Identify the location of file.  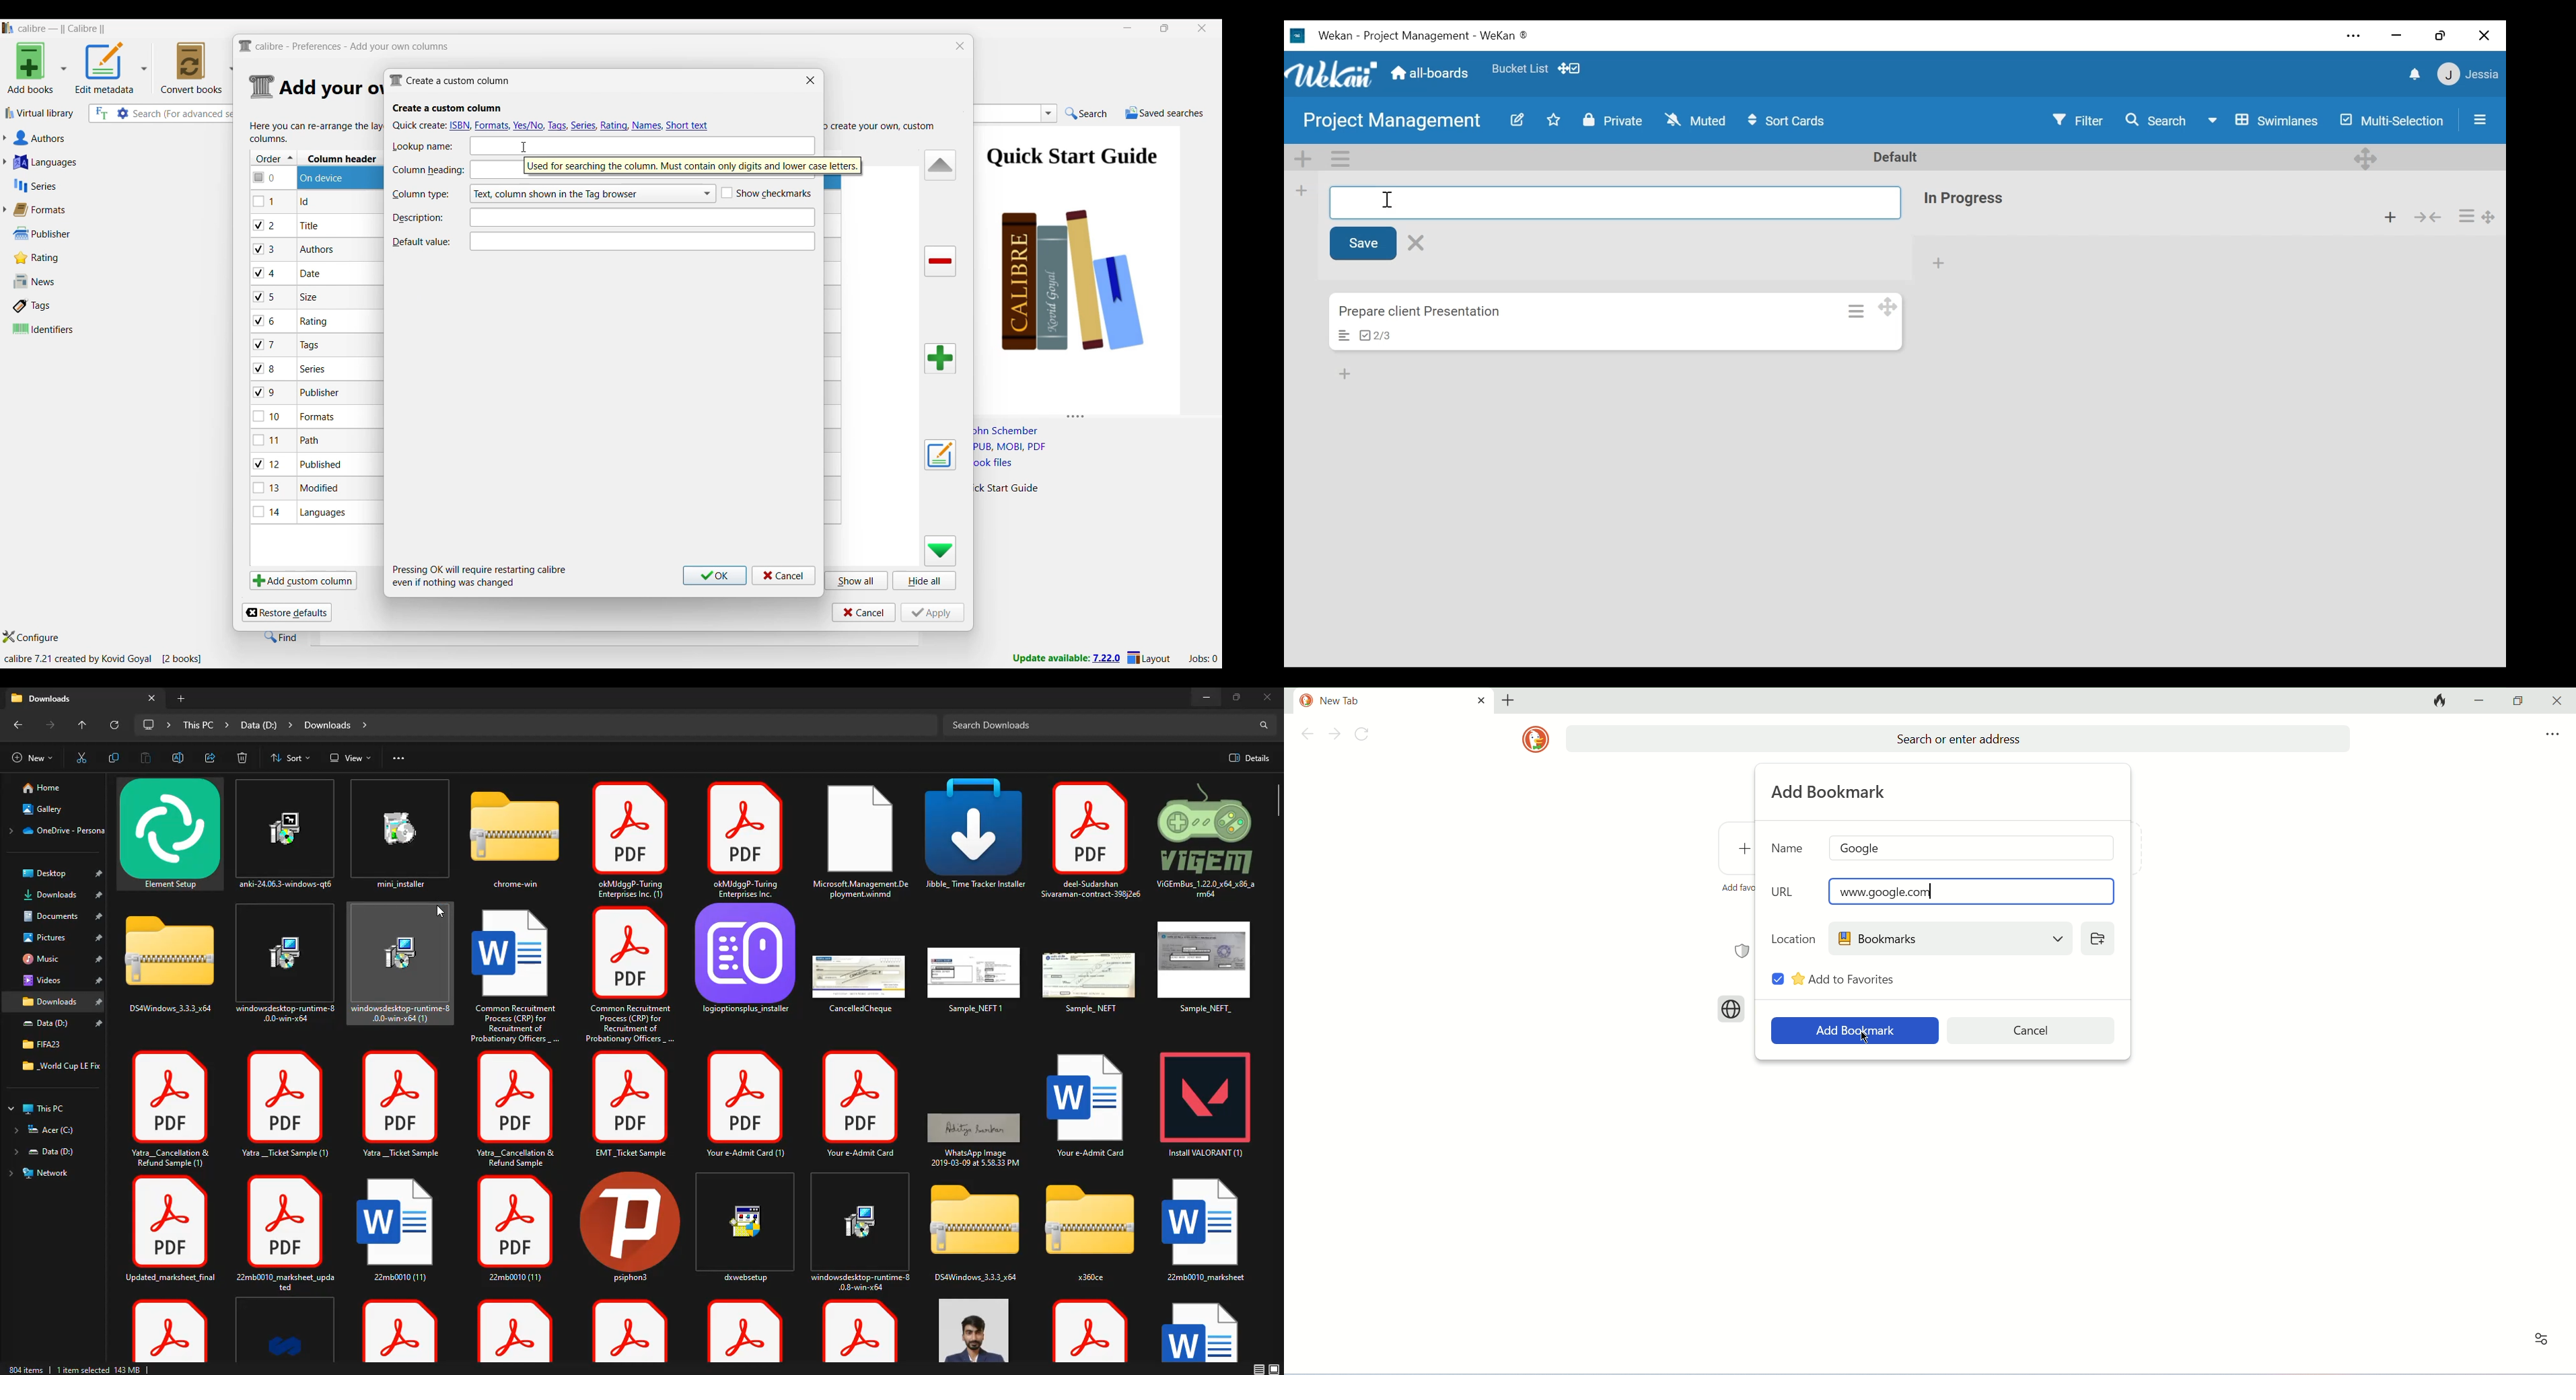
(1206, 964).